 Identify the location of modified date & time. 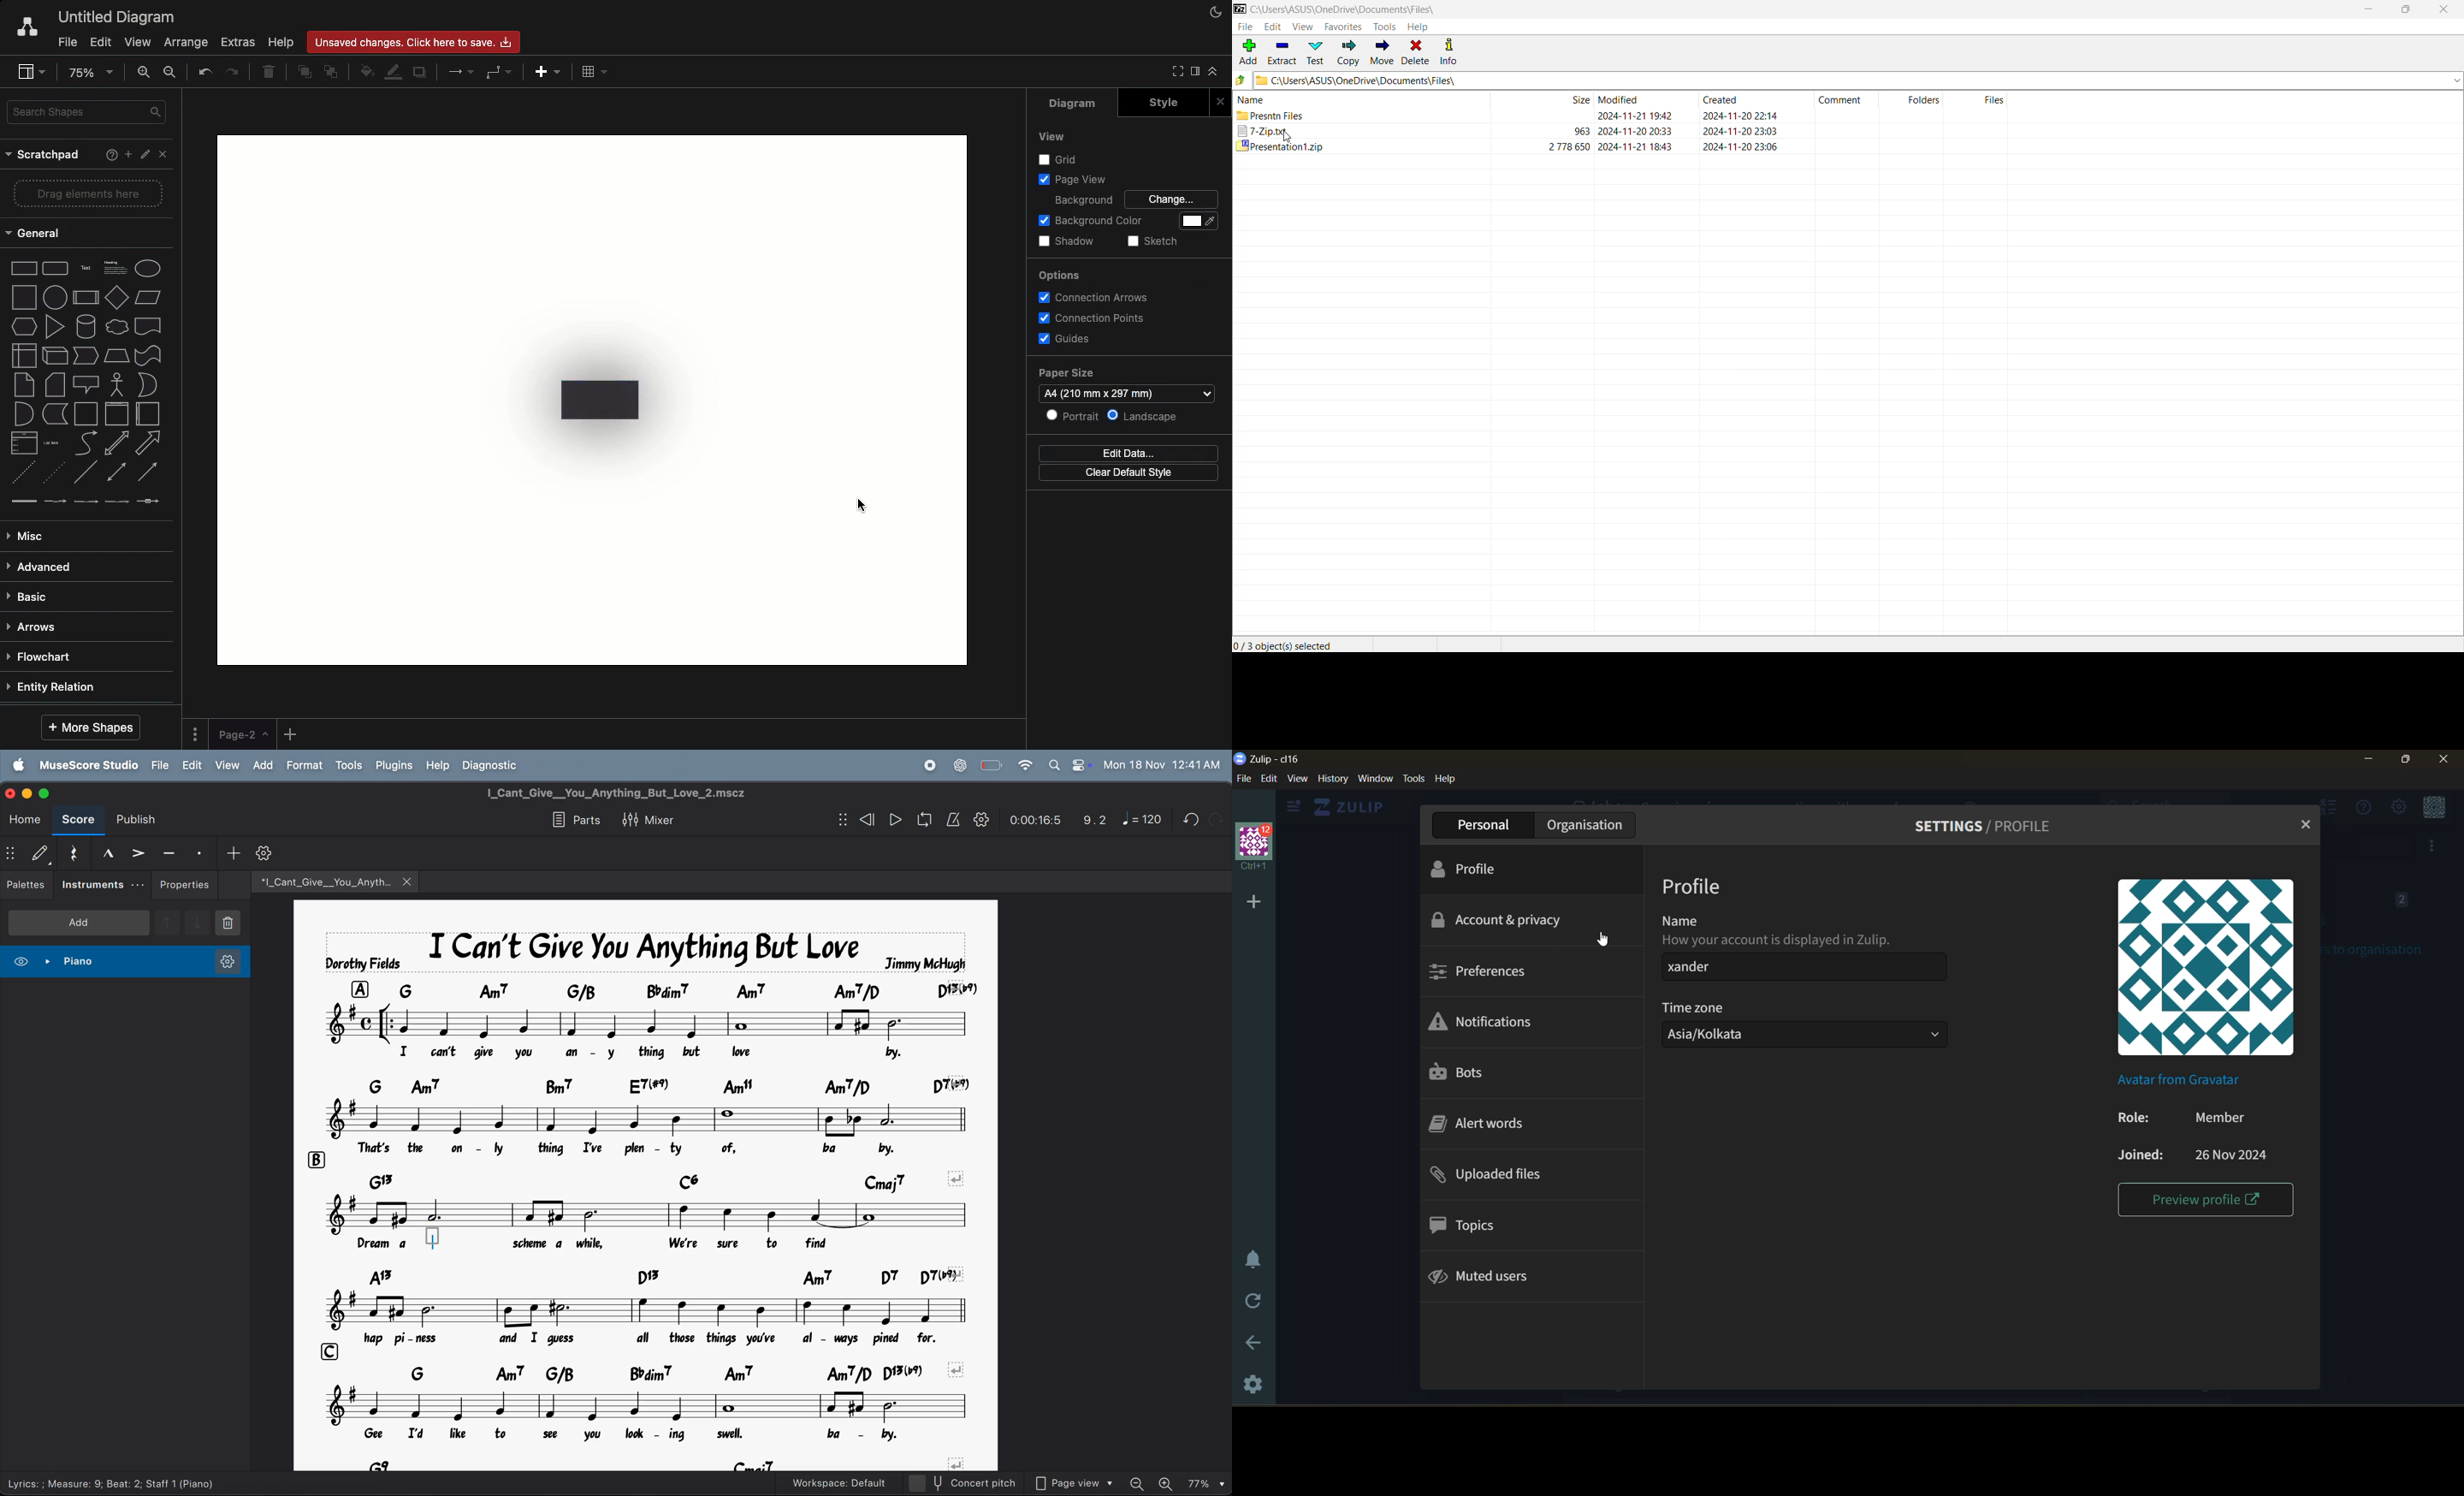
(1636, 116).